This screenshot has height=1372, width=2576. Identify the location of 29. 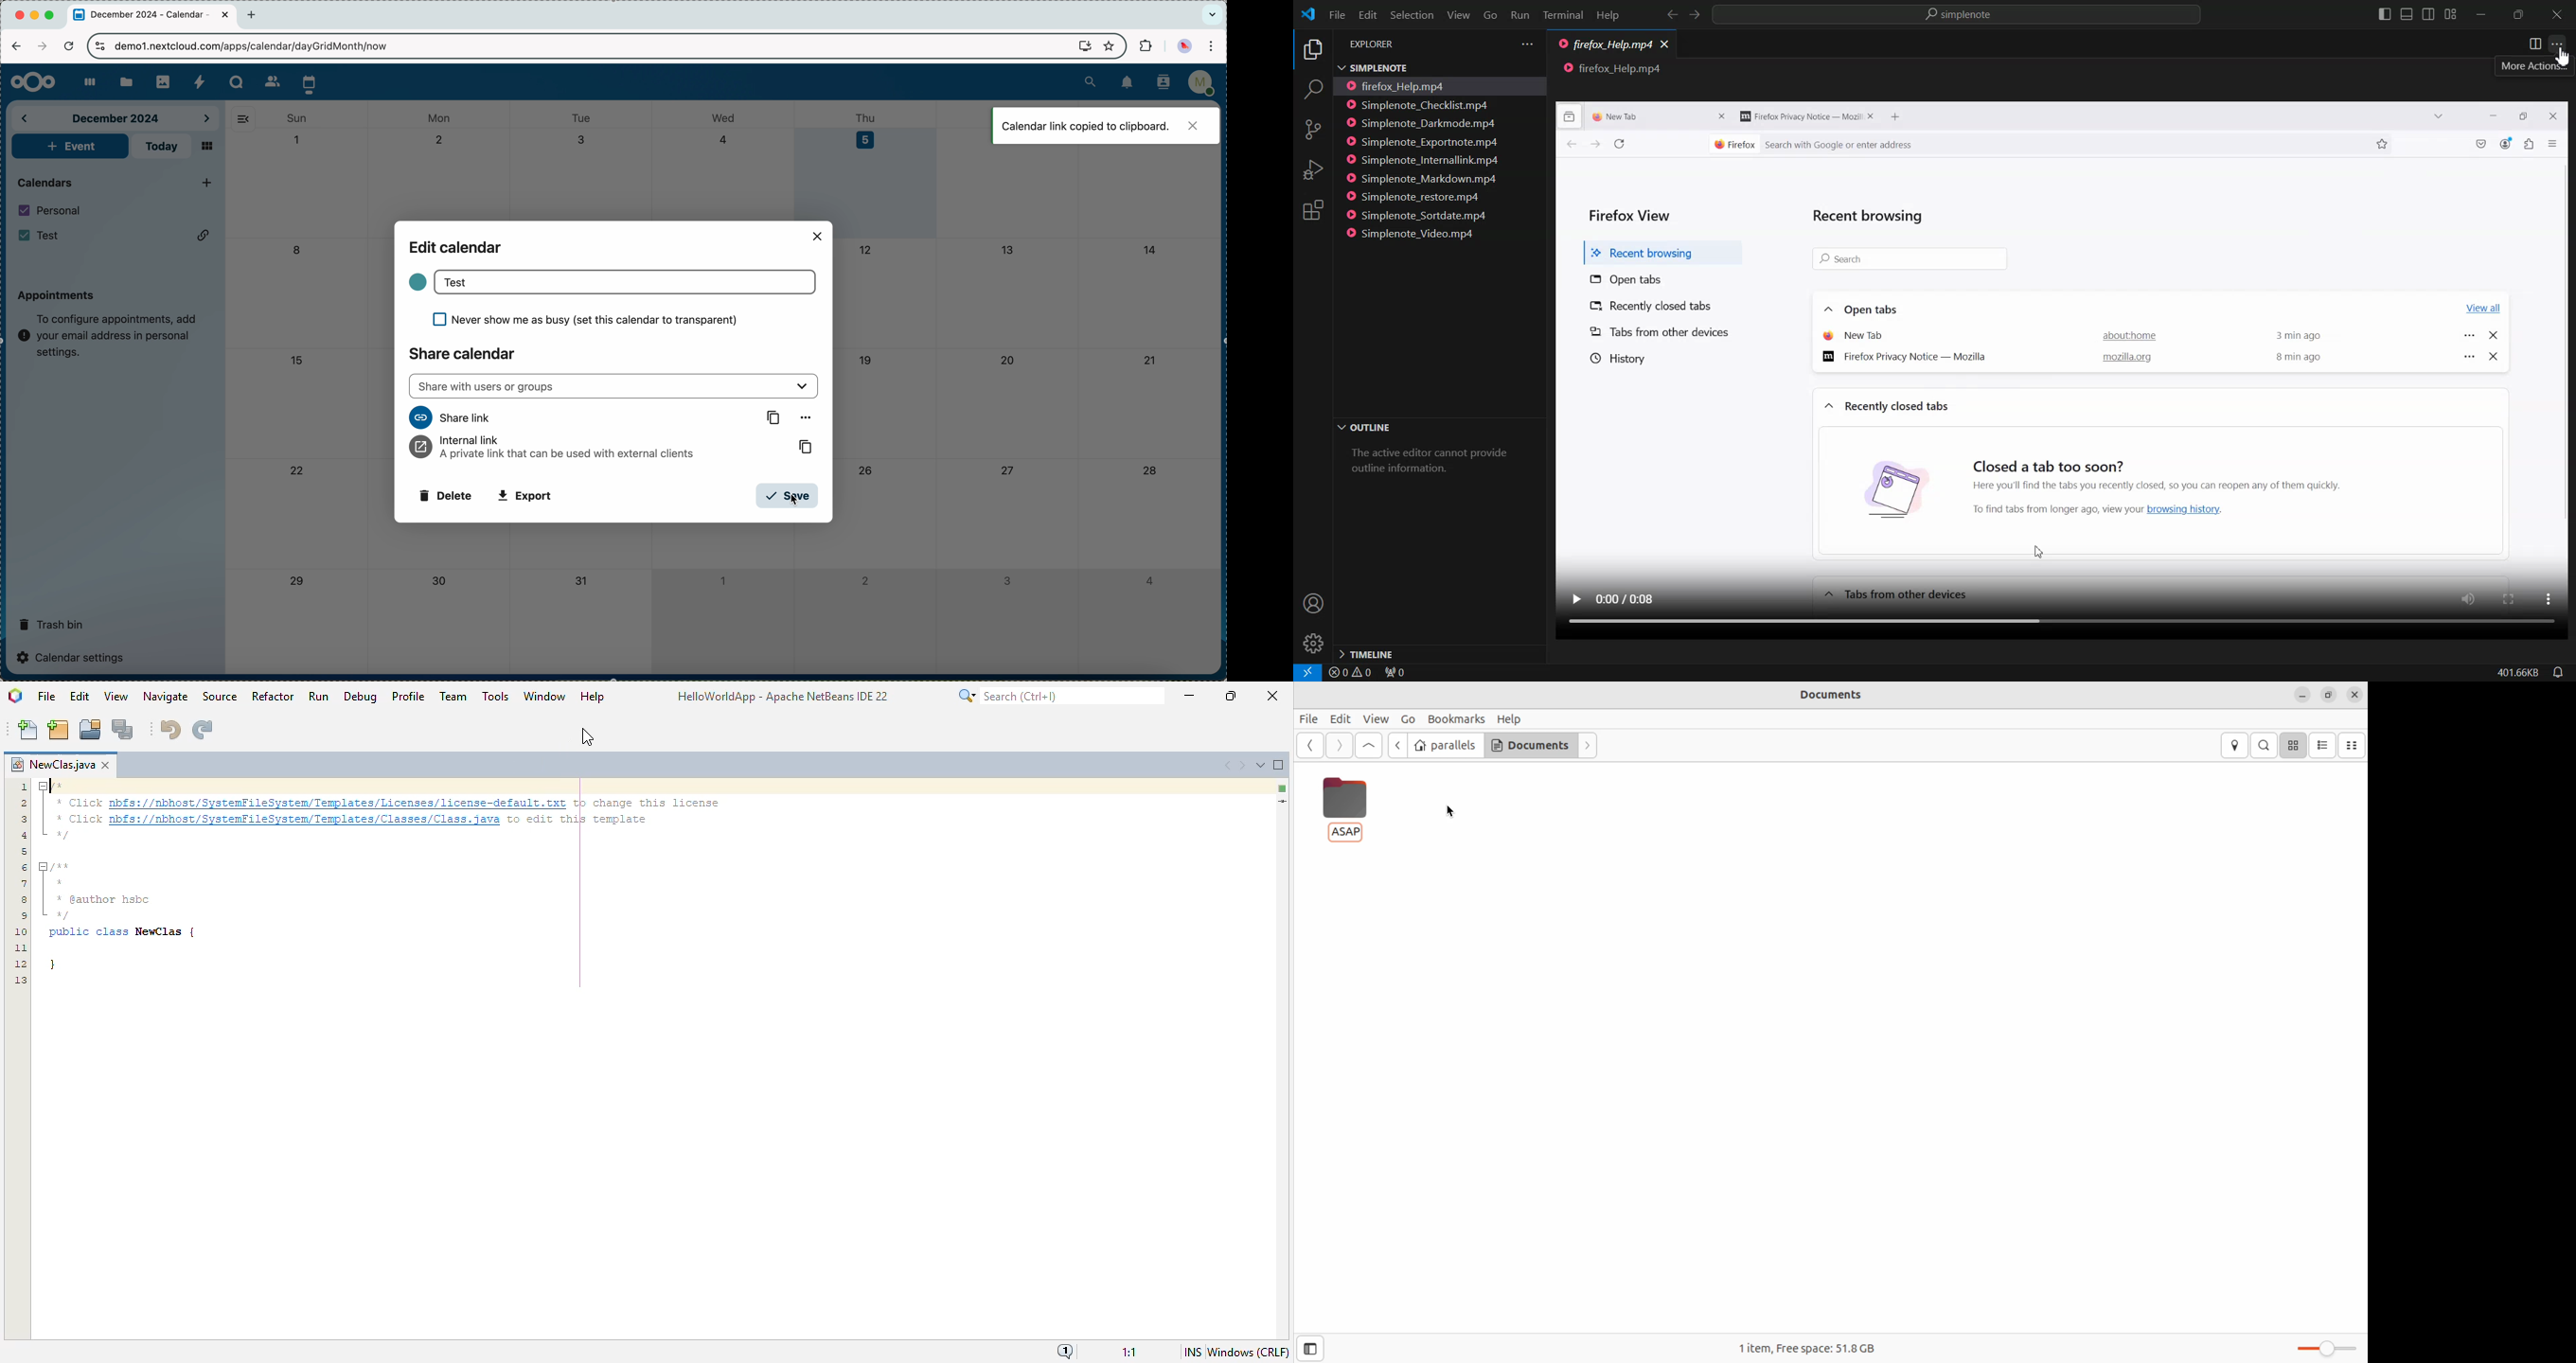
(295, 582).